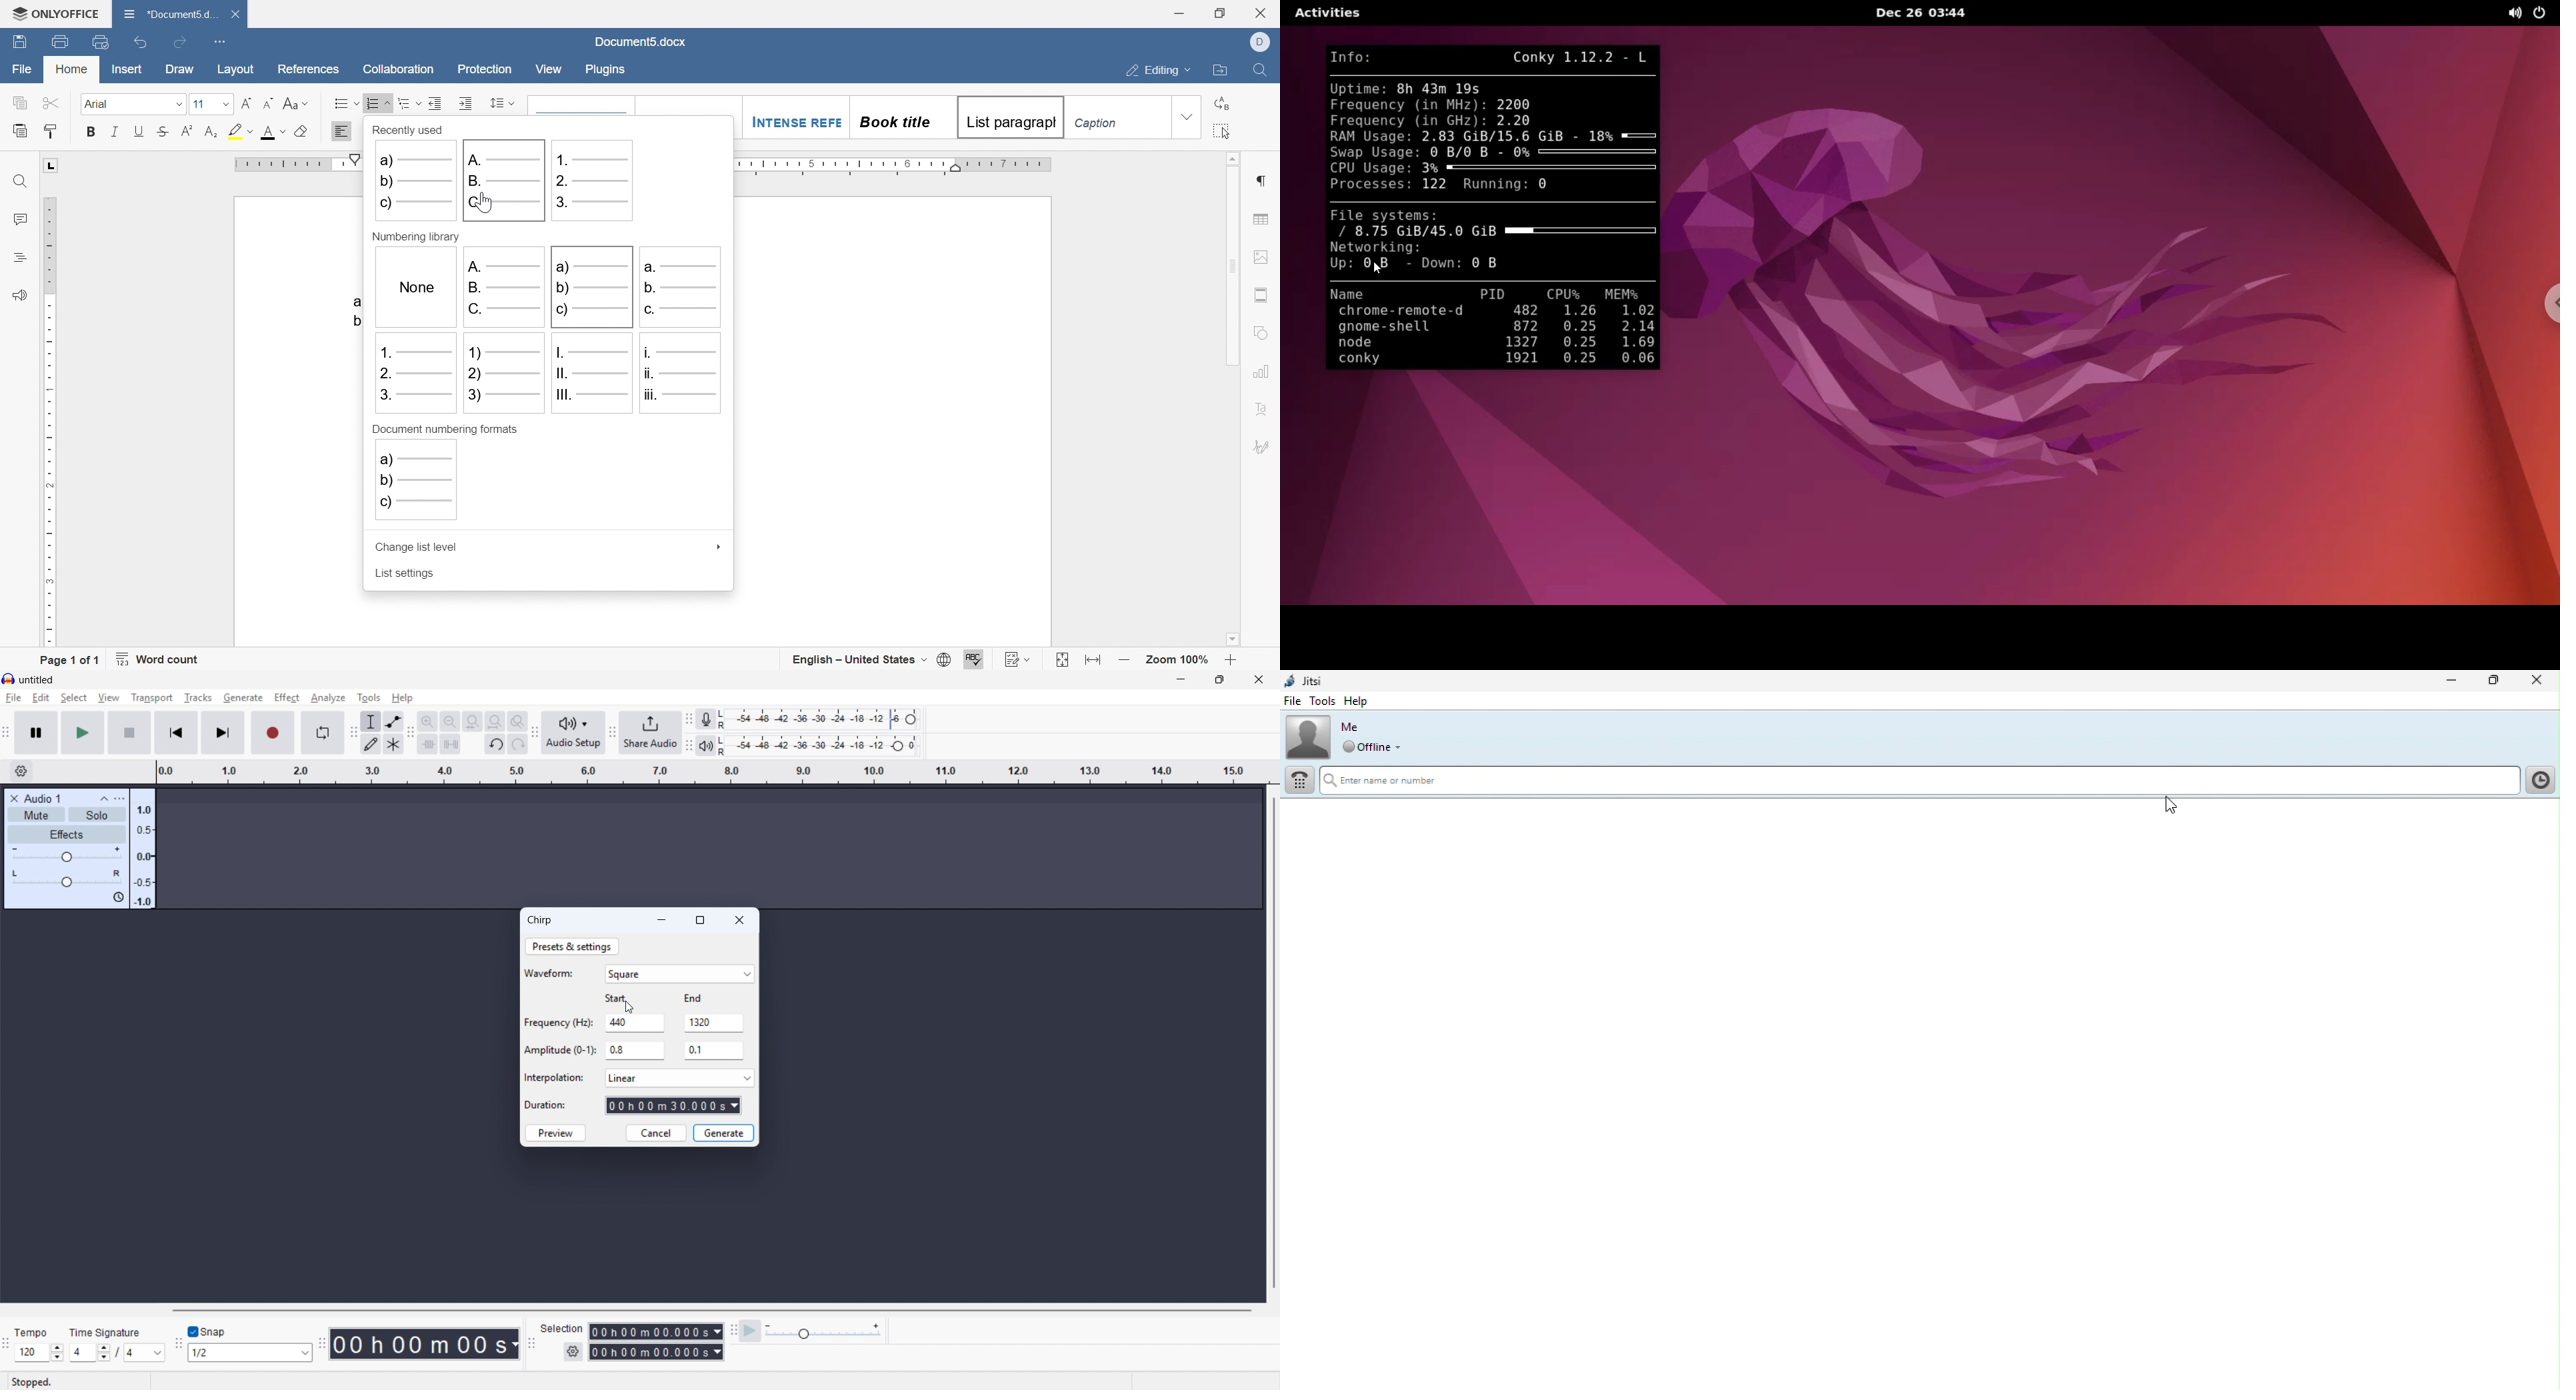 This screenshot has height=1400, width=2576. I want to click on tempo, so click(33, 1333).